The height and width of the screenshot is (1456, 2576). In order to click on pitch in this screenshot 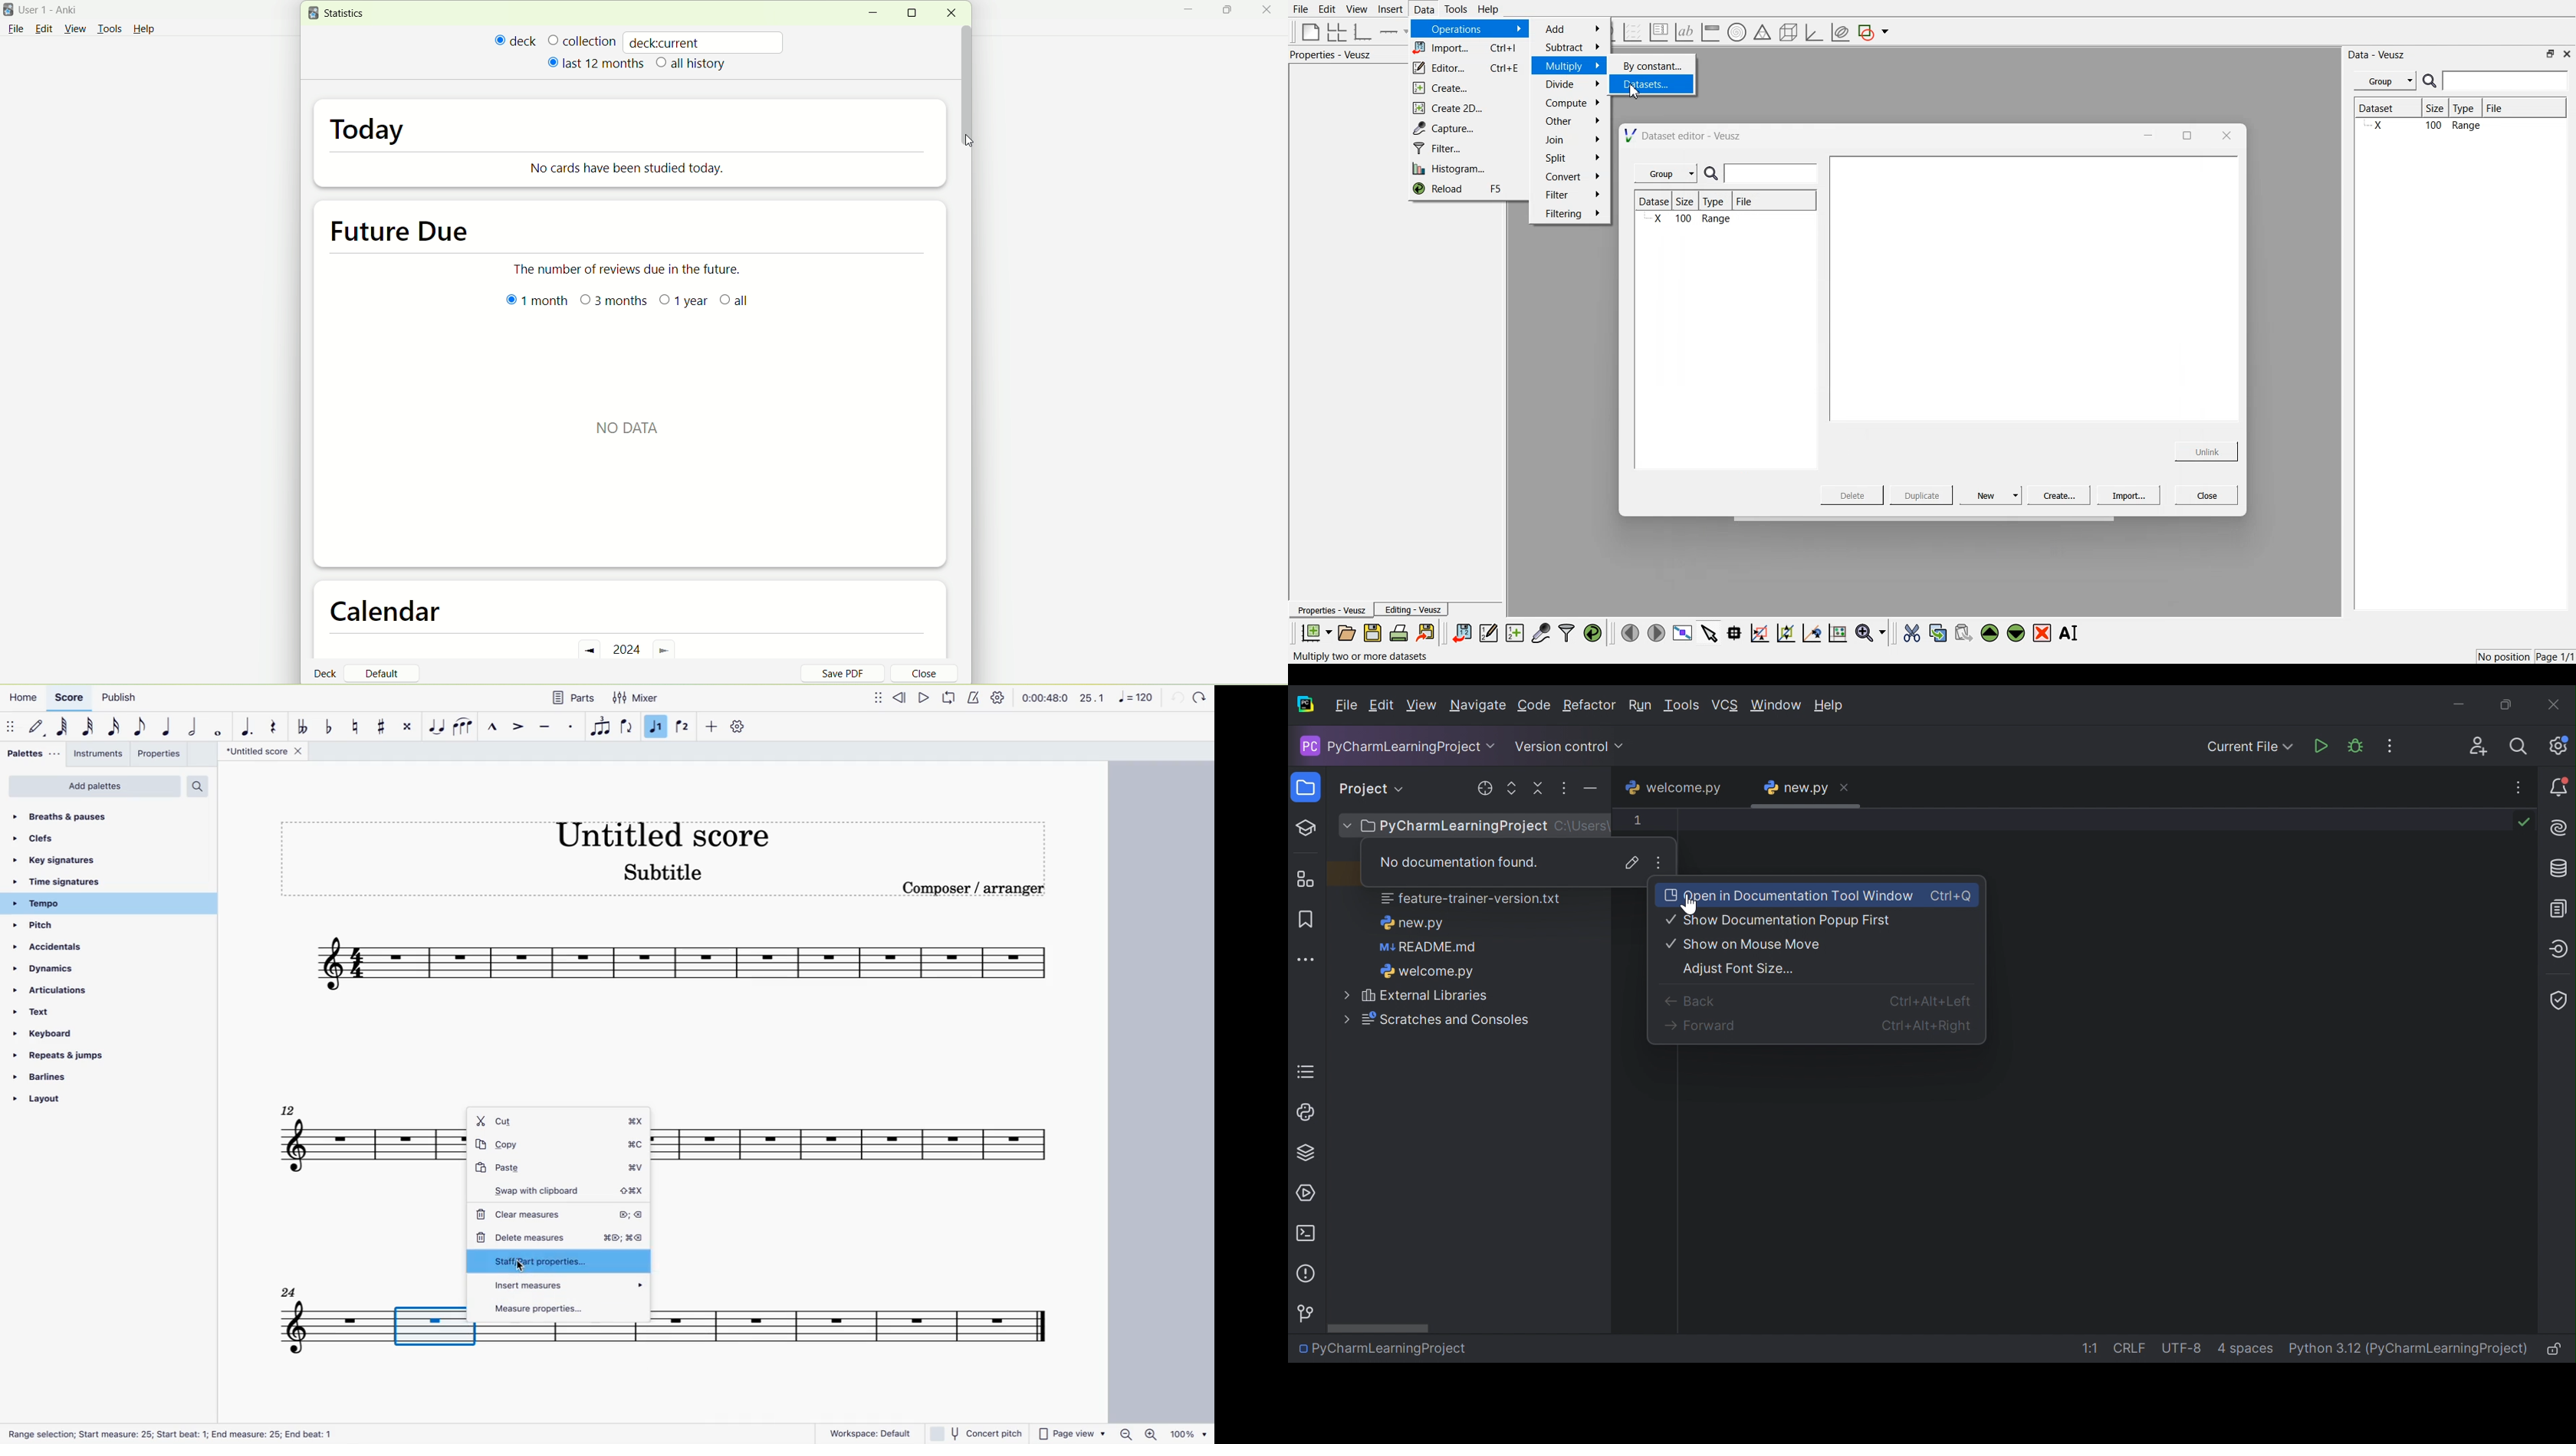, I will do `click(57, 927)`.